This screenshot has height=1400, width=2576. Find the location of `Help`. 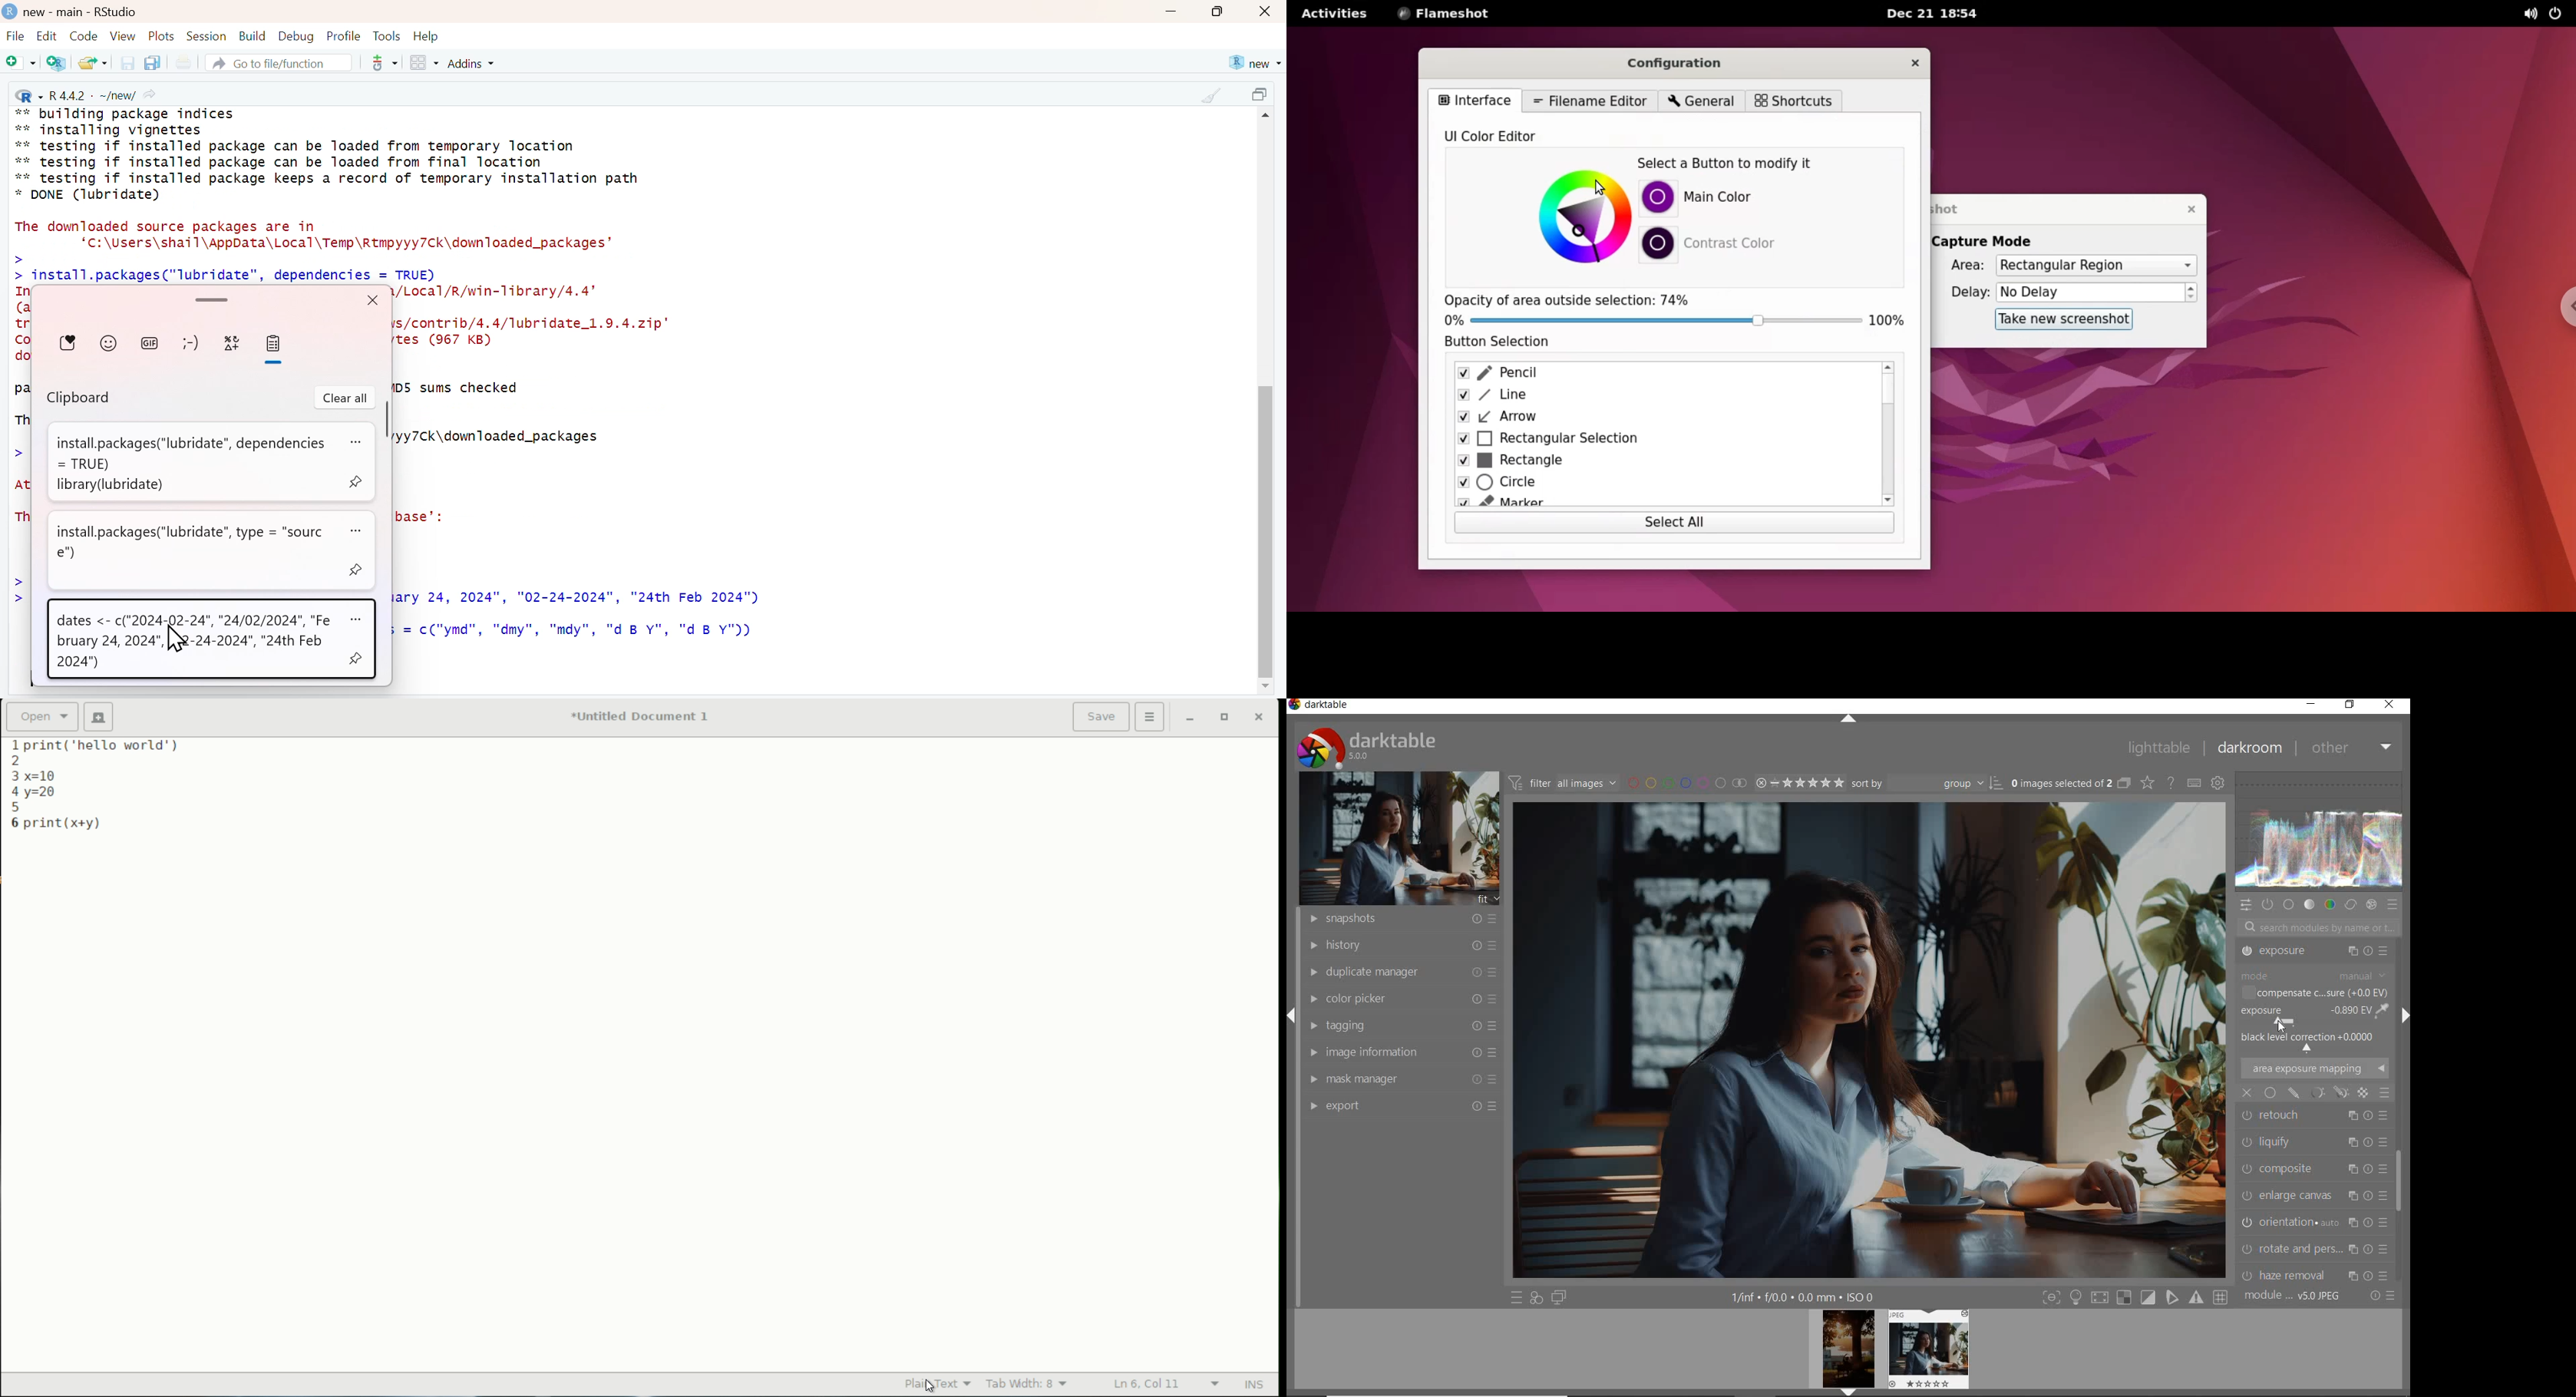

Help is located at coordinates (426, 36).